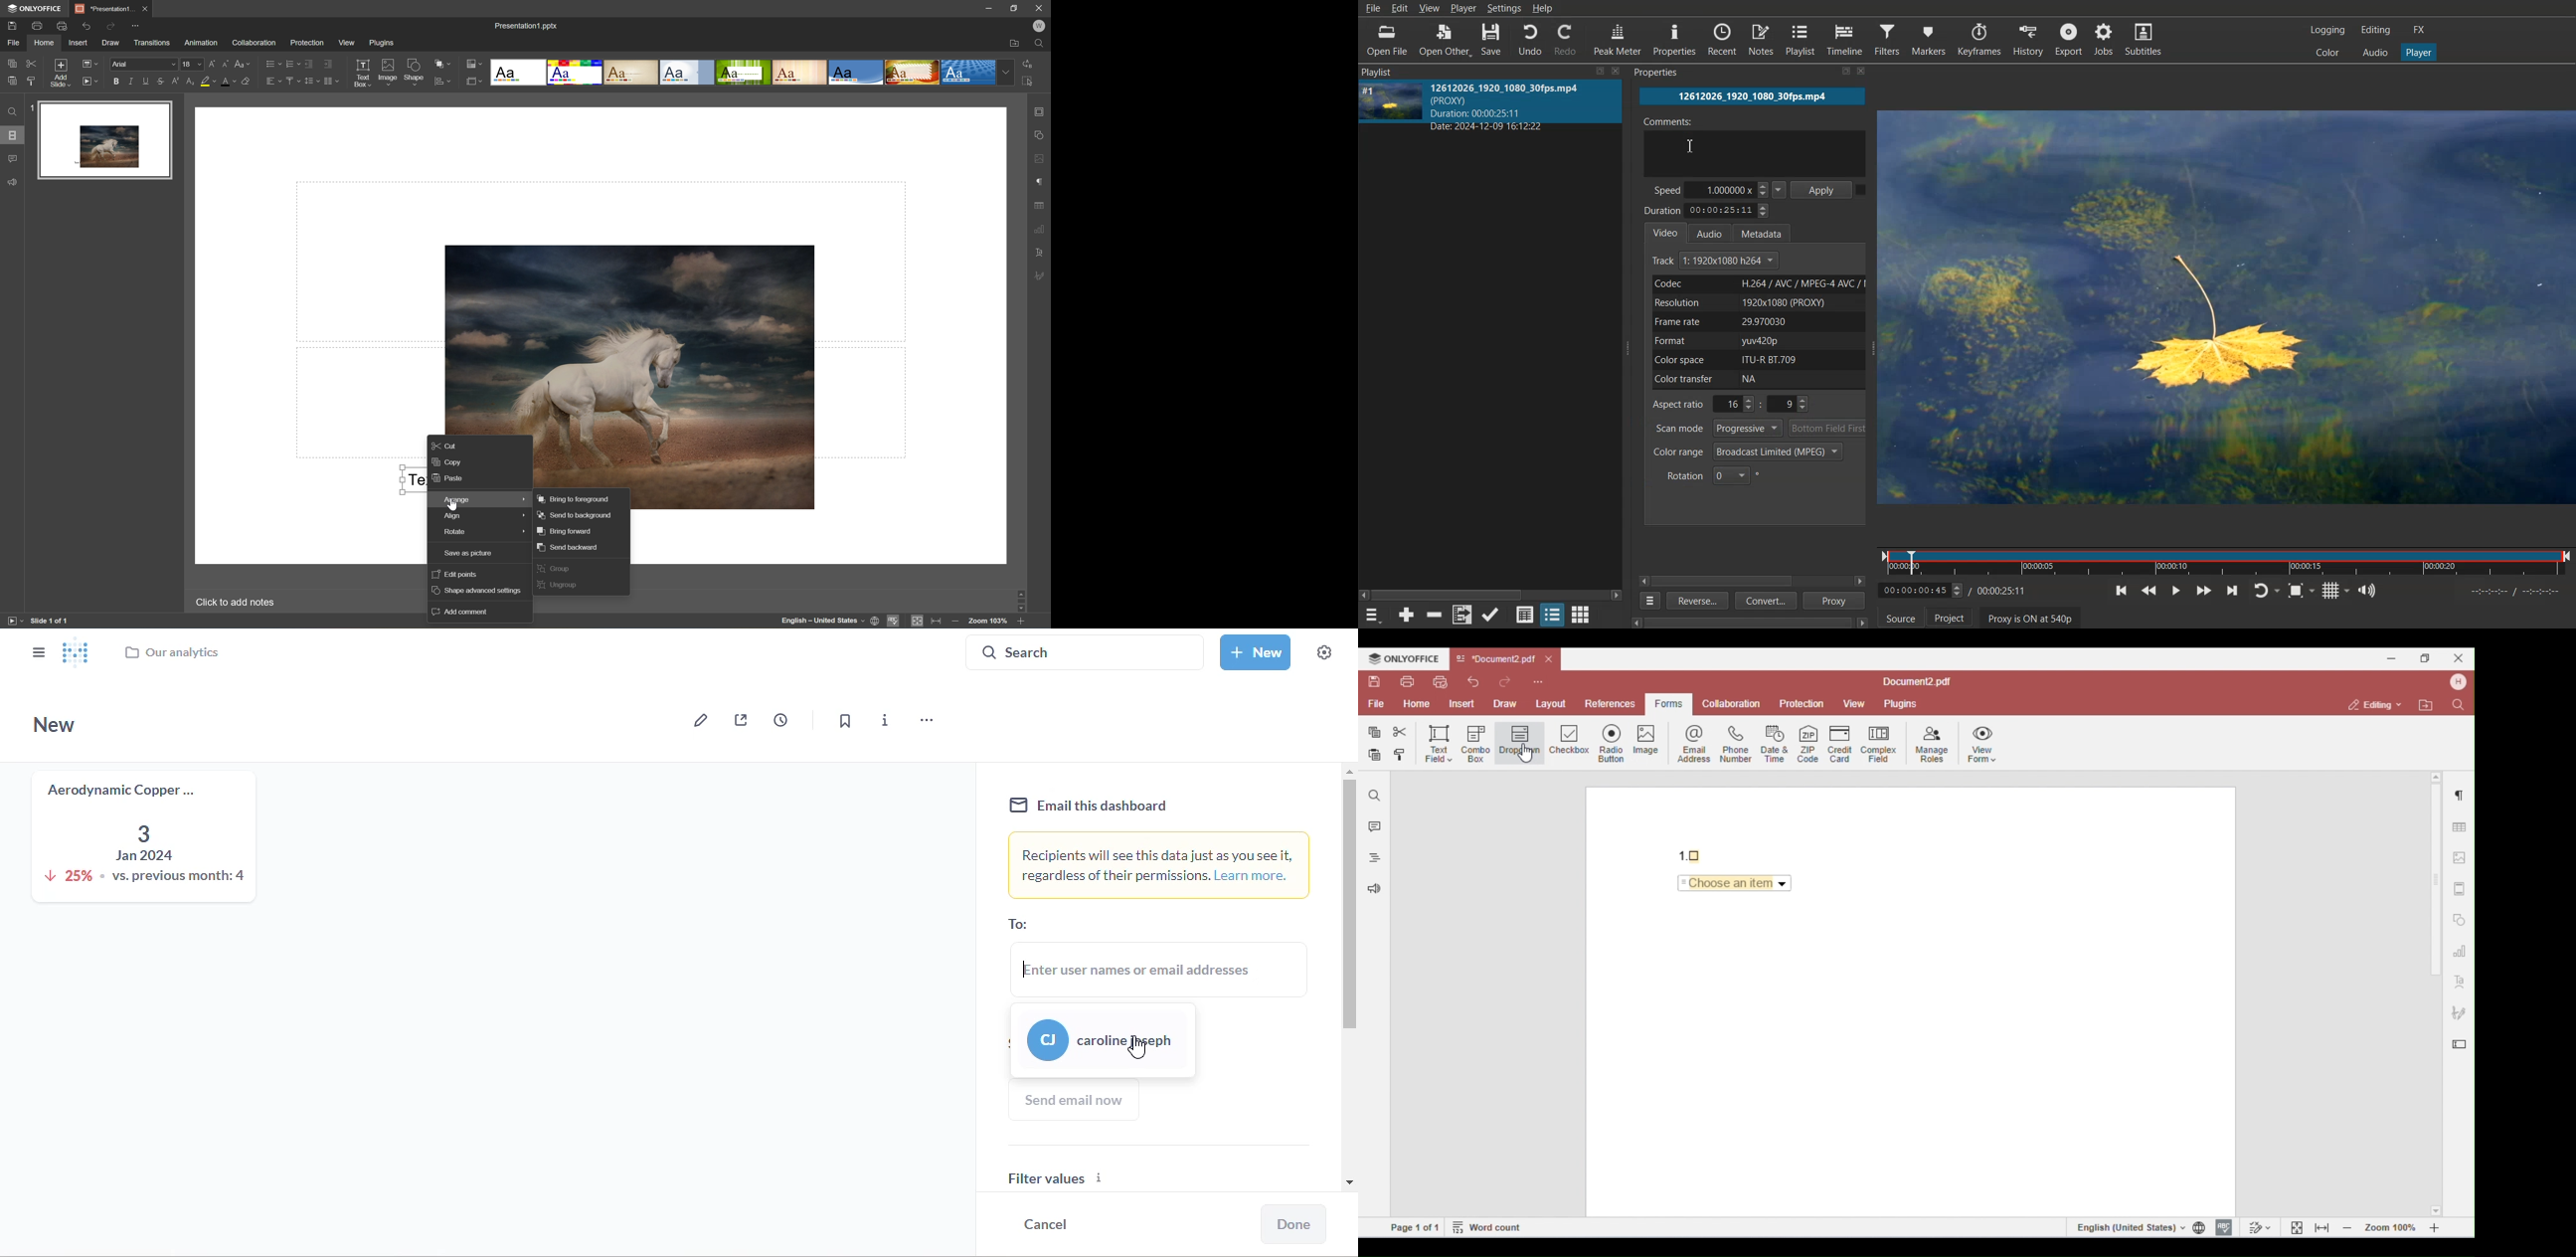 The image size is (2576, 1260). What do you see at coordinates (384, 43) in the screenshot?
I see `Plugins` at bounding box center [384, 43].